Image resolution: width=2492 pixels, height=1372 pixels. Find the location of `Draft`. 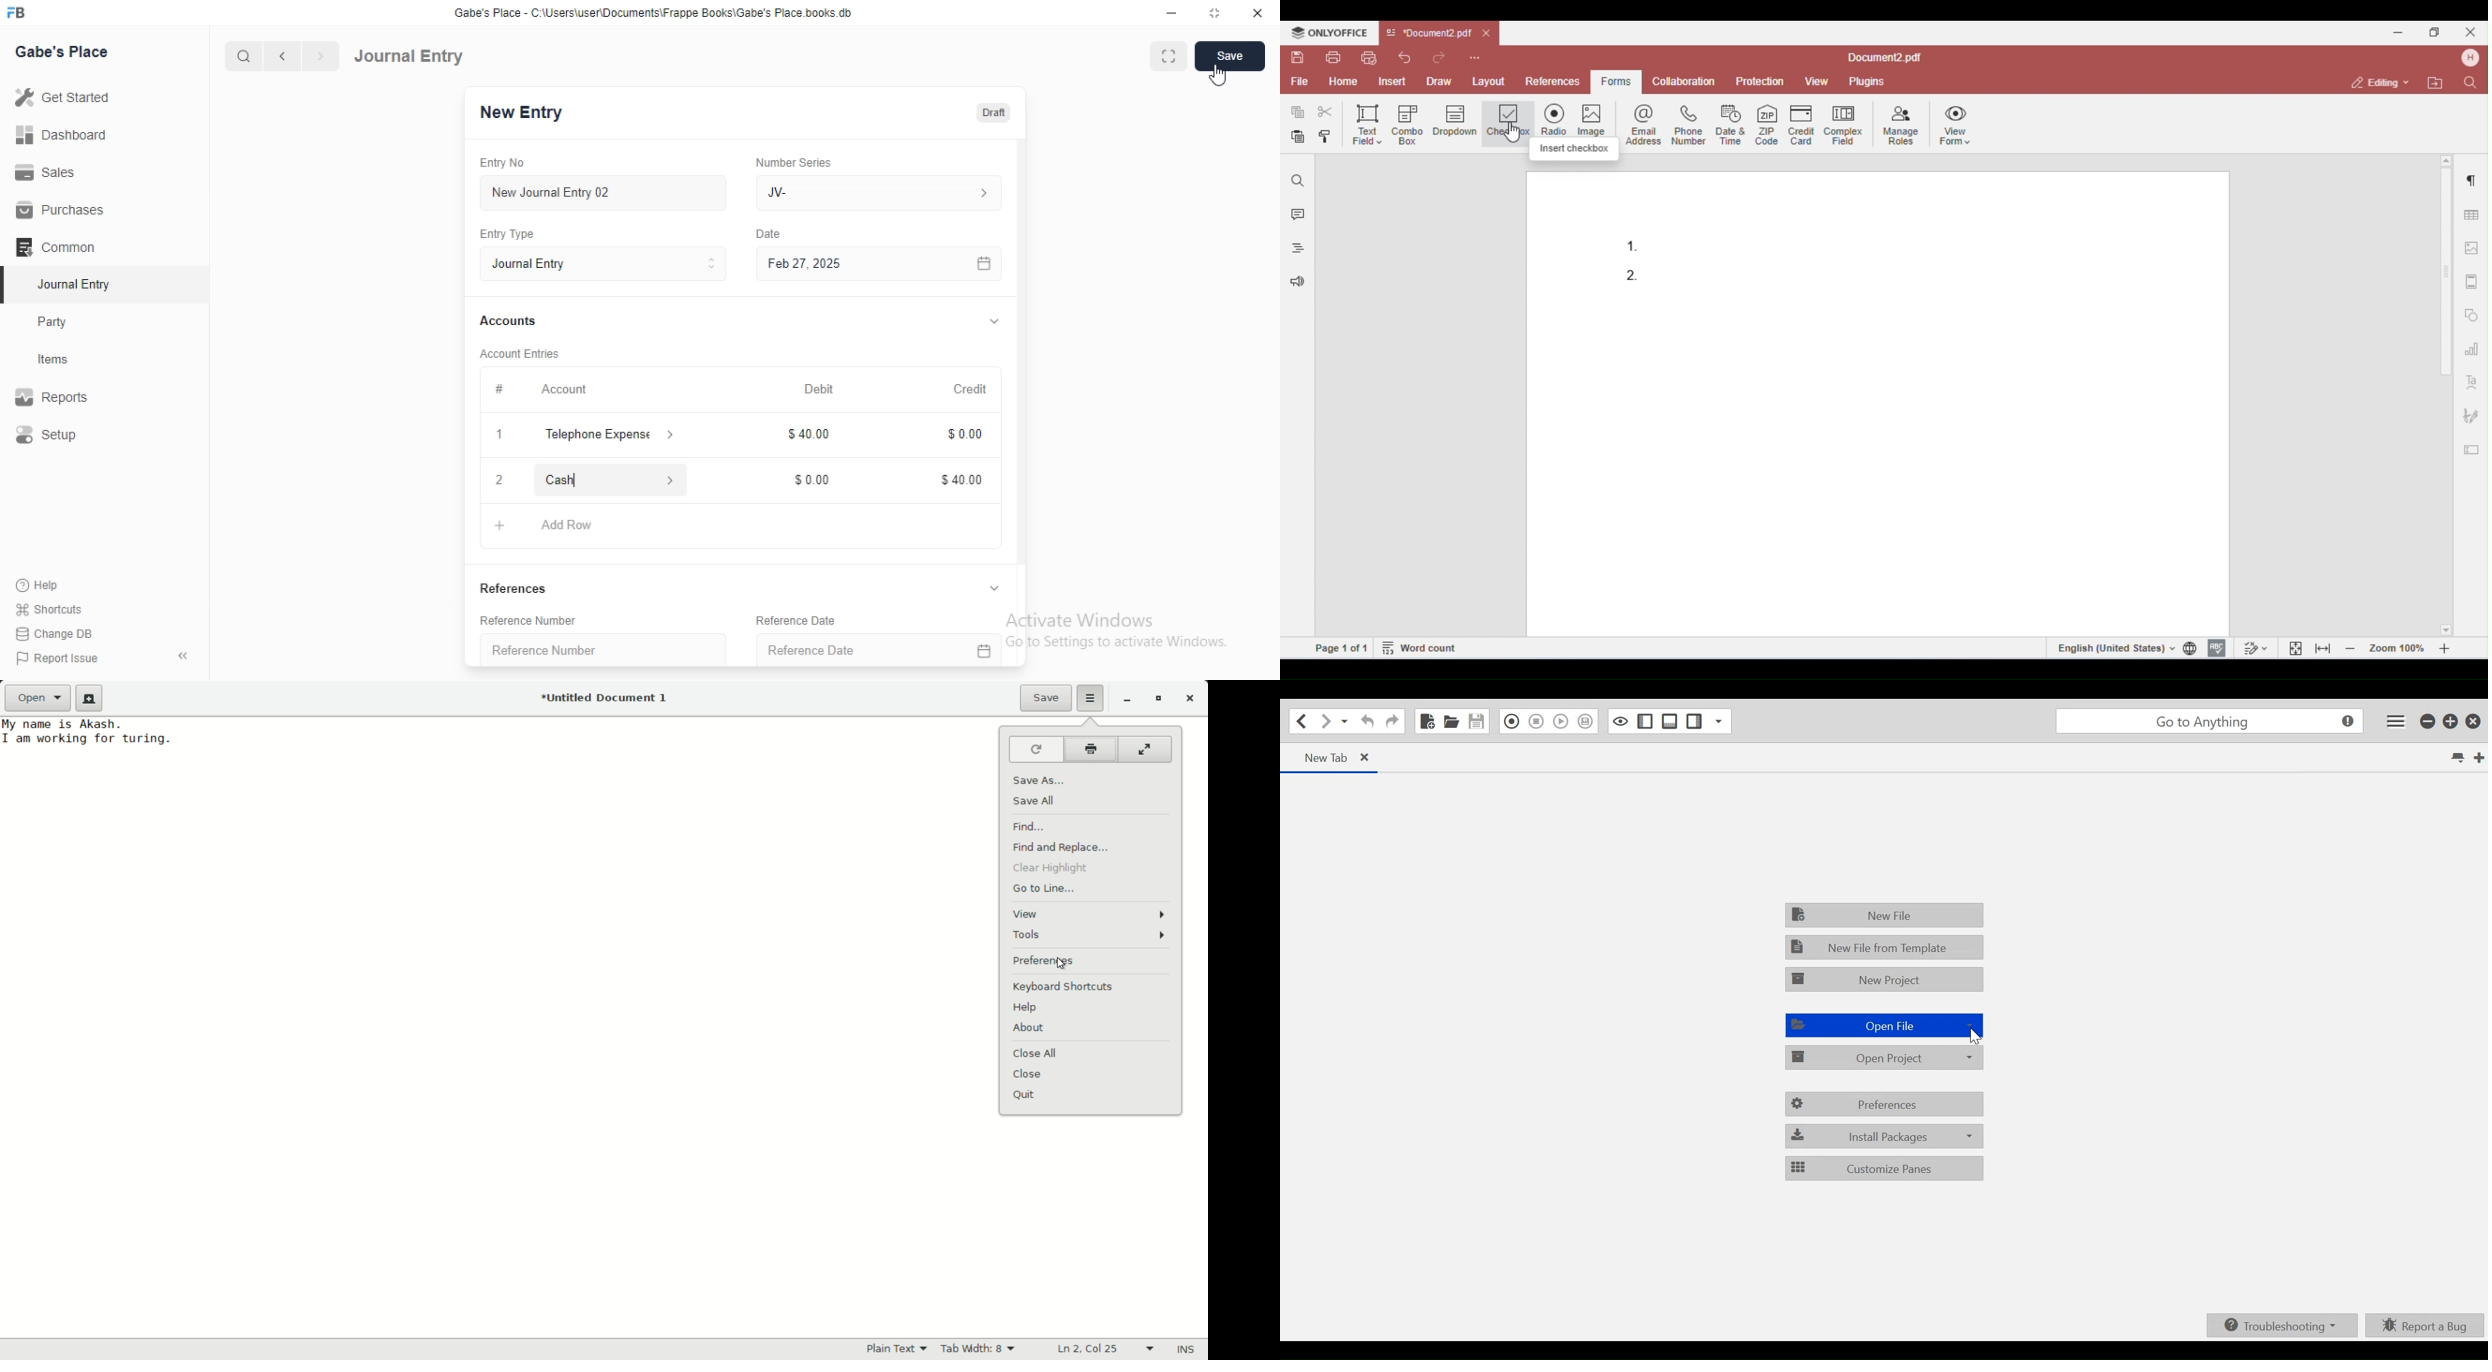

Draft is located at coordinates (989, 112).